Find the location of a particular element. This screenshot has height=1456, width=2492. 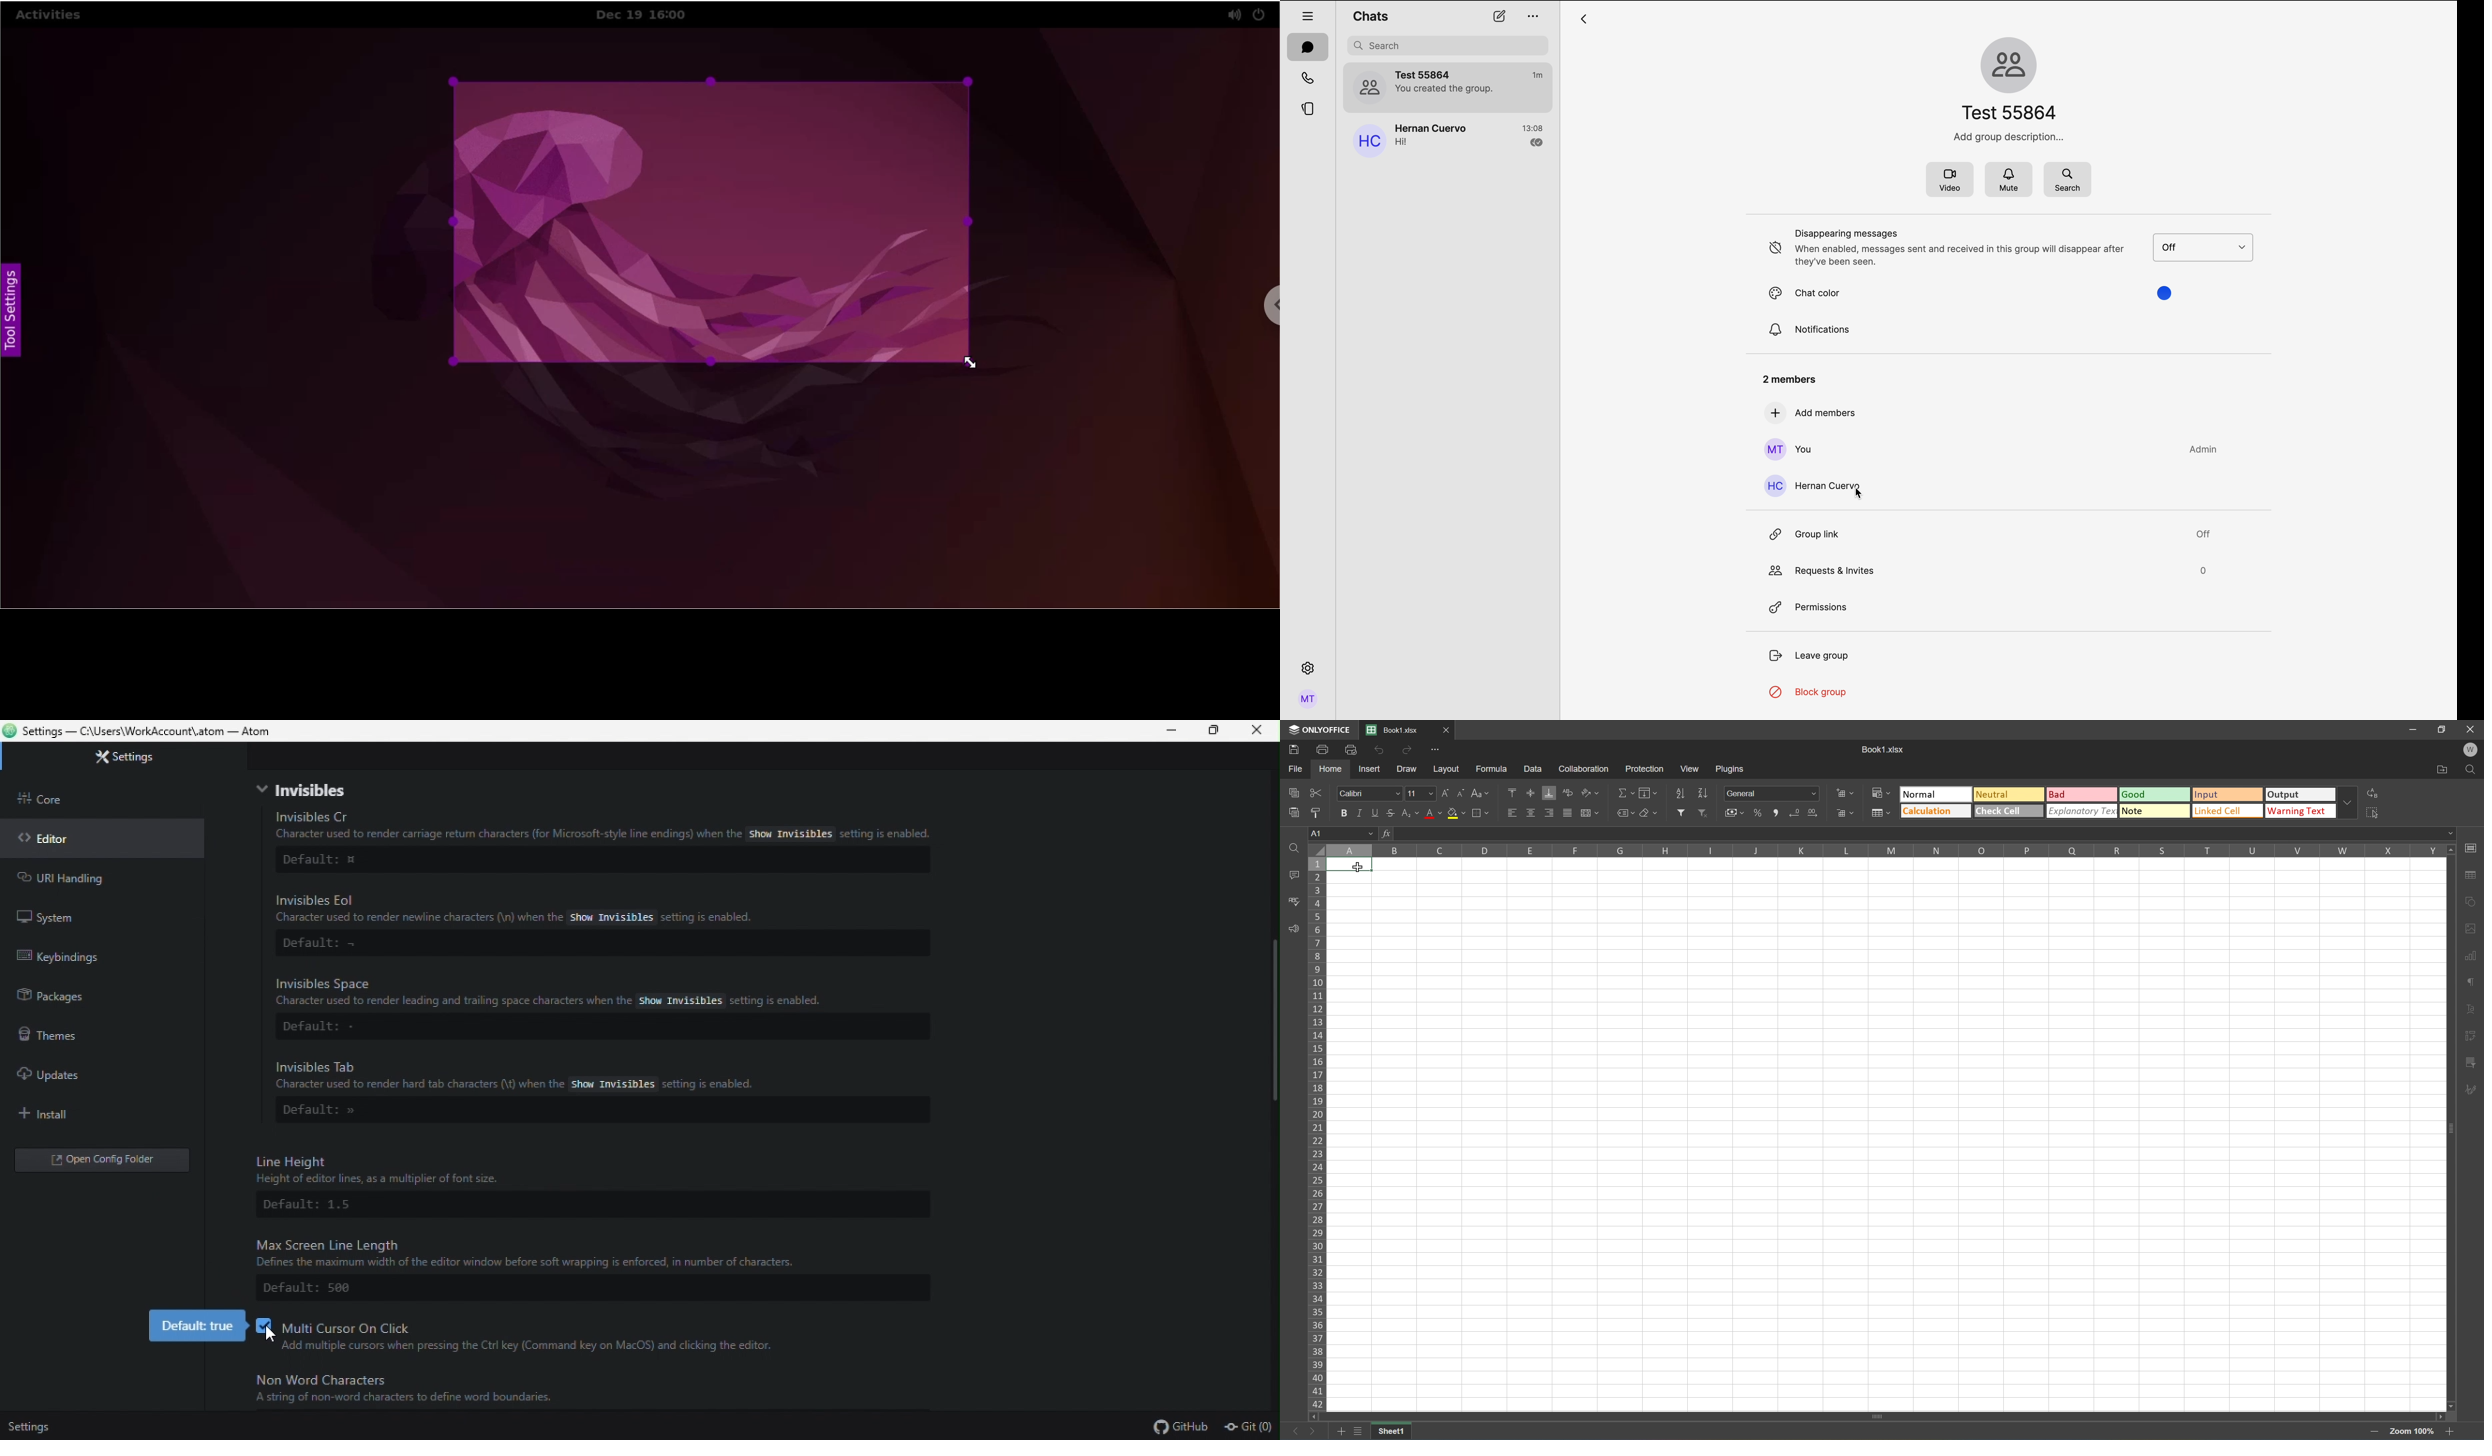

Restore down is located at coordinates (2443, 729).